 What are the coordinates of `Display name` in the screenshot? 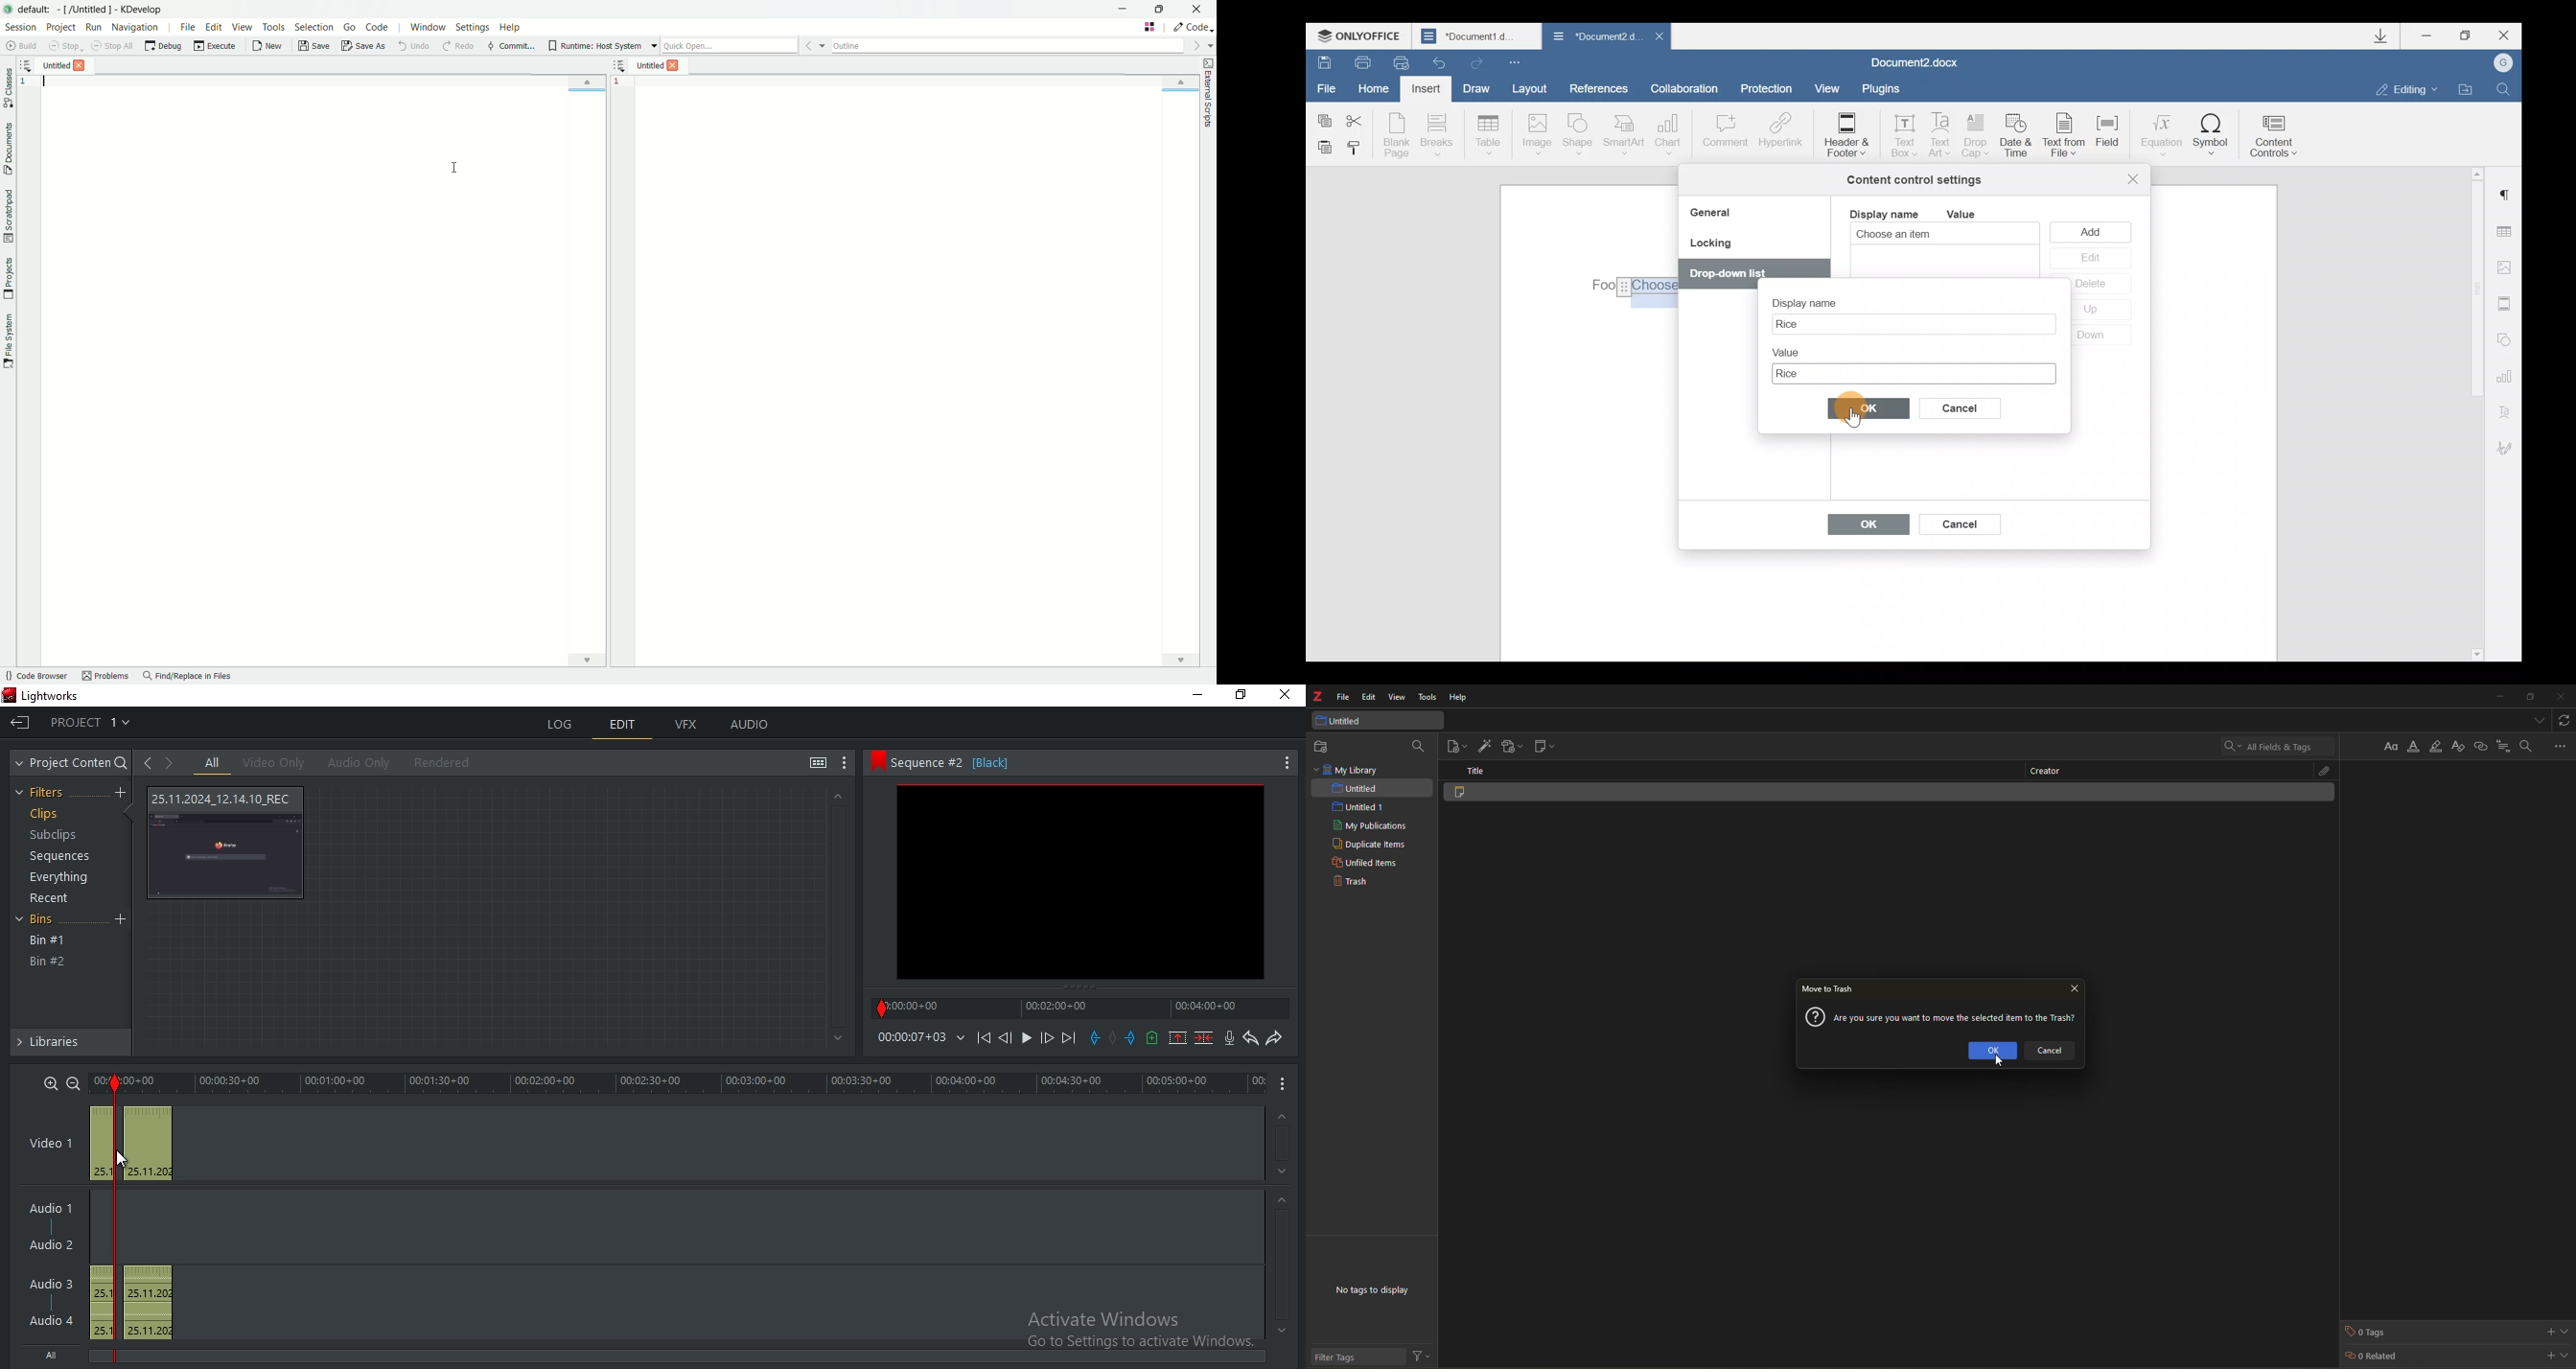 It's located at (1883, 213).